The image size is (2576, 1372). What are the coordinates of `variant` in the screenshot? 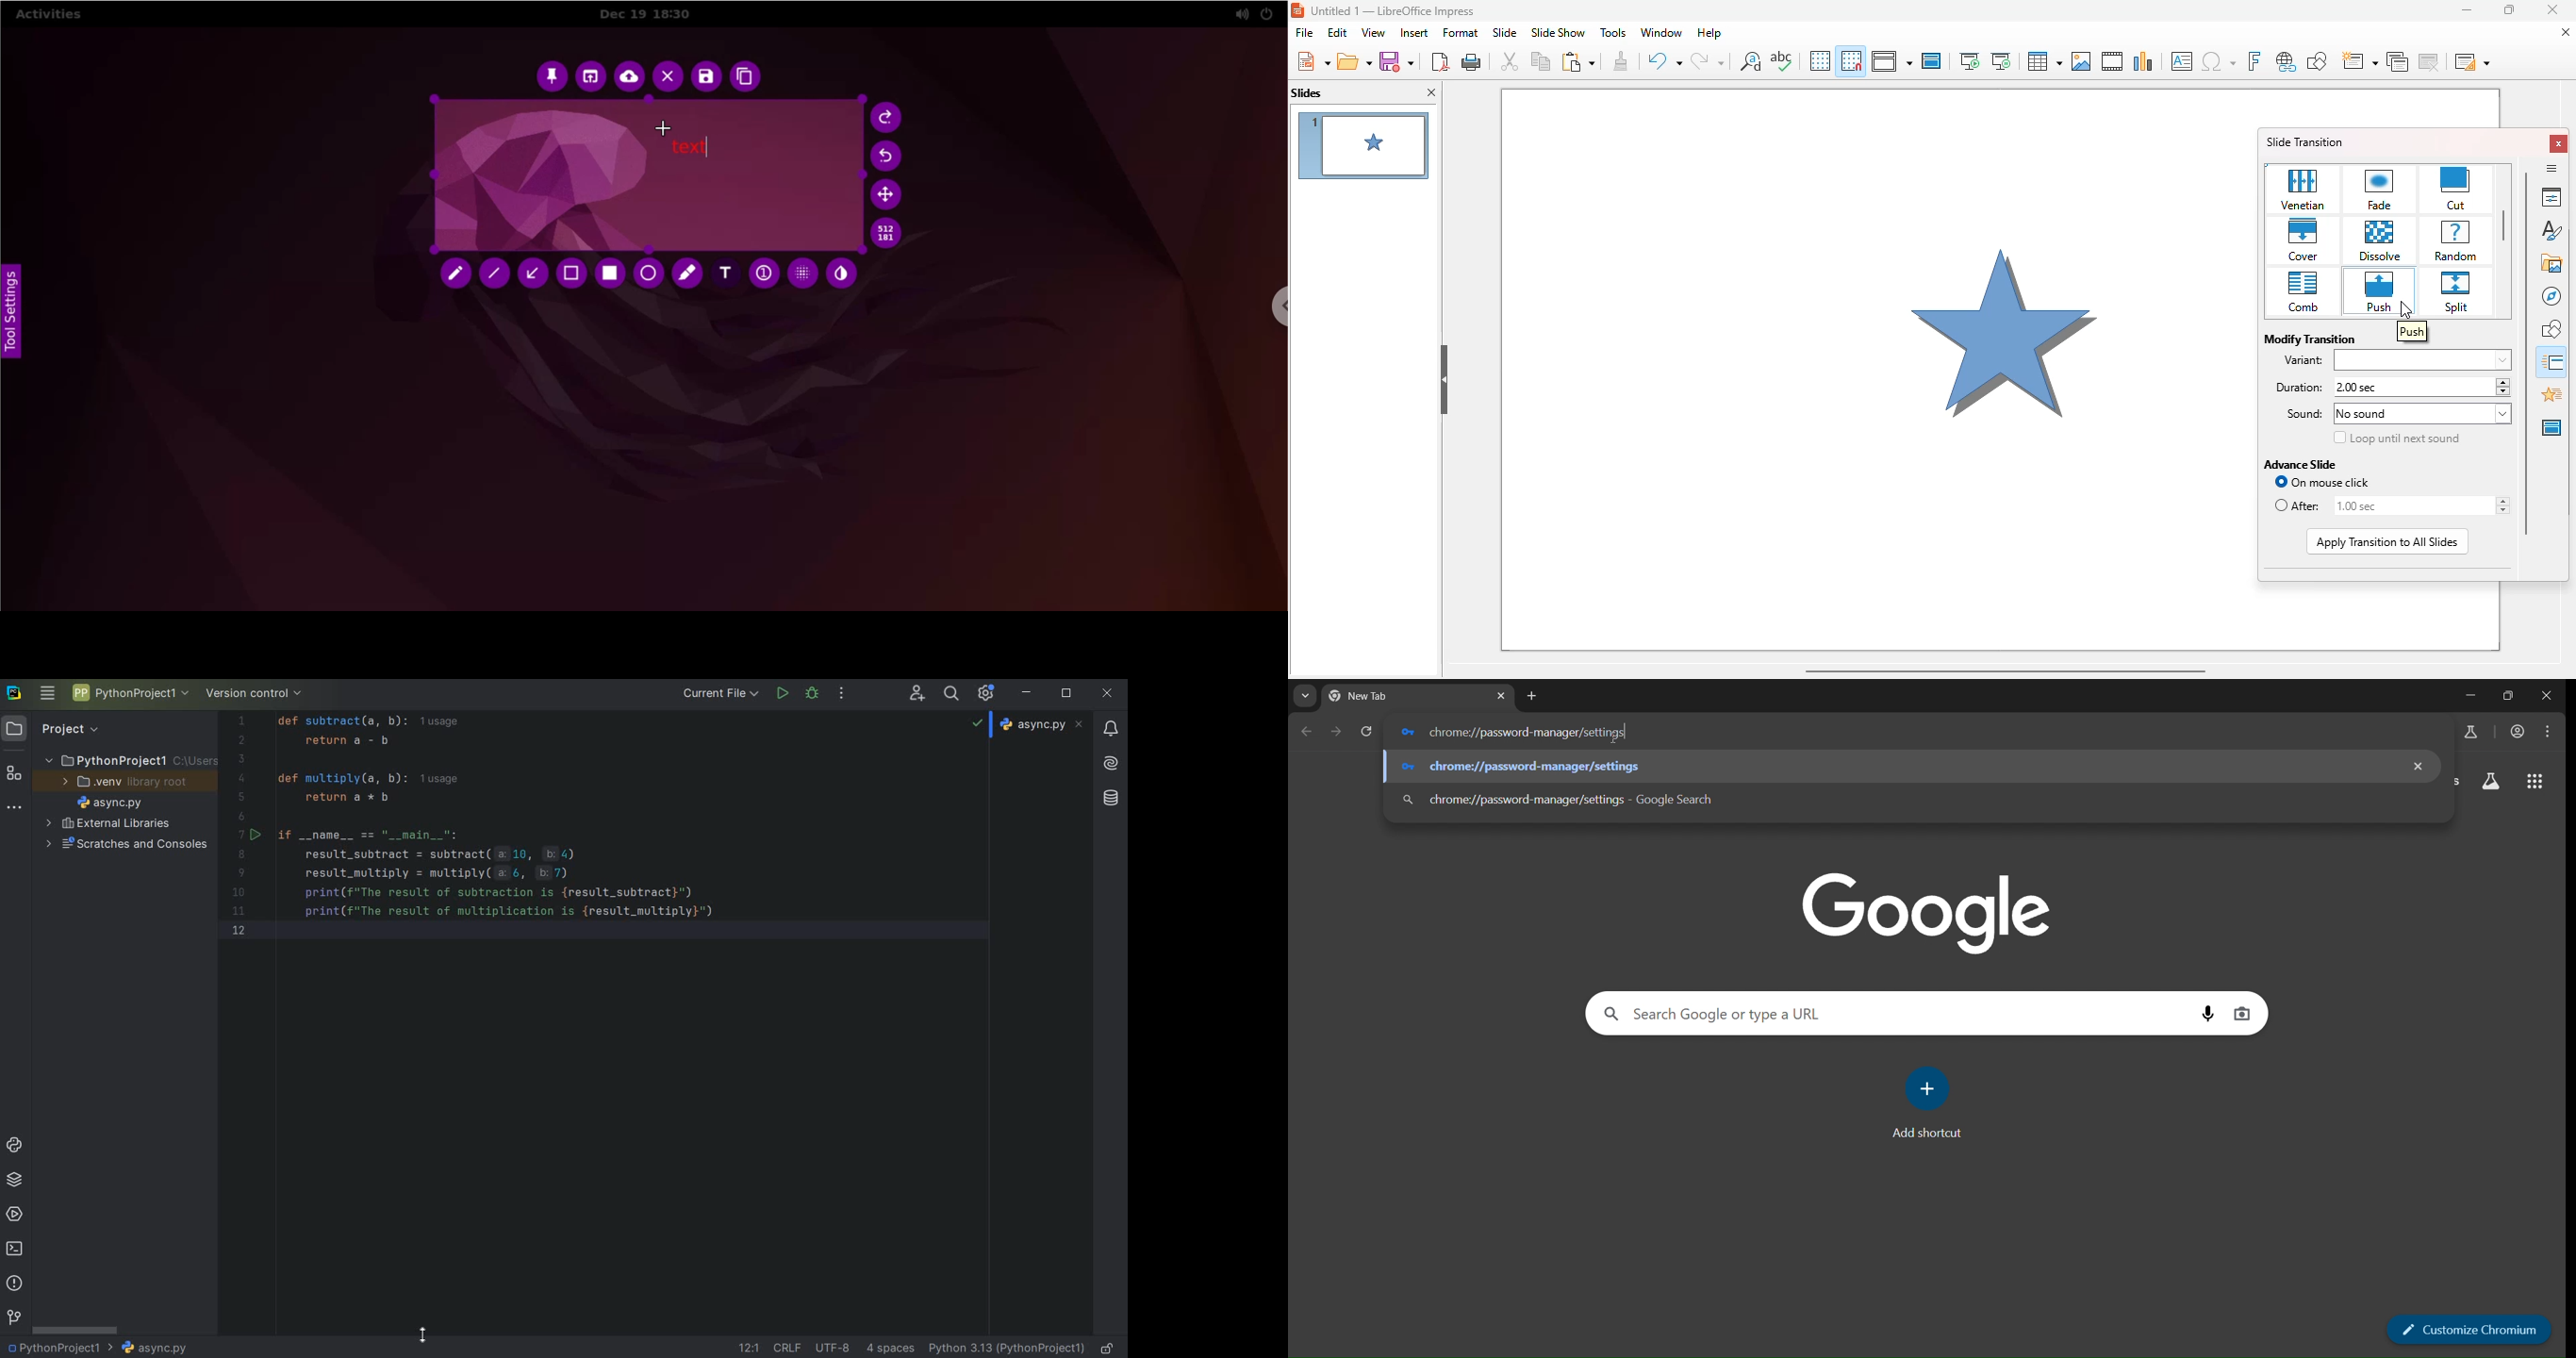 It's located at (2304, 360).